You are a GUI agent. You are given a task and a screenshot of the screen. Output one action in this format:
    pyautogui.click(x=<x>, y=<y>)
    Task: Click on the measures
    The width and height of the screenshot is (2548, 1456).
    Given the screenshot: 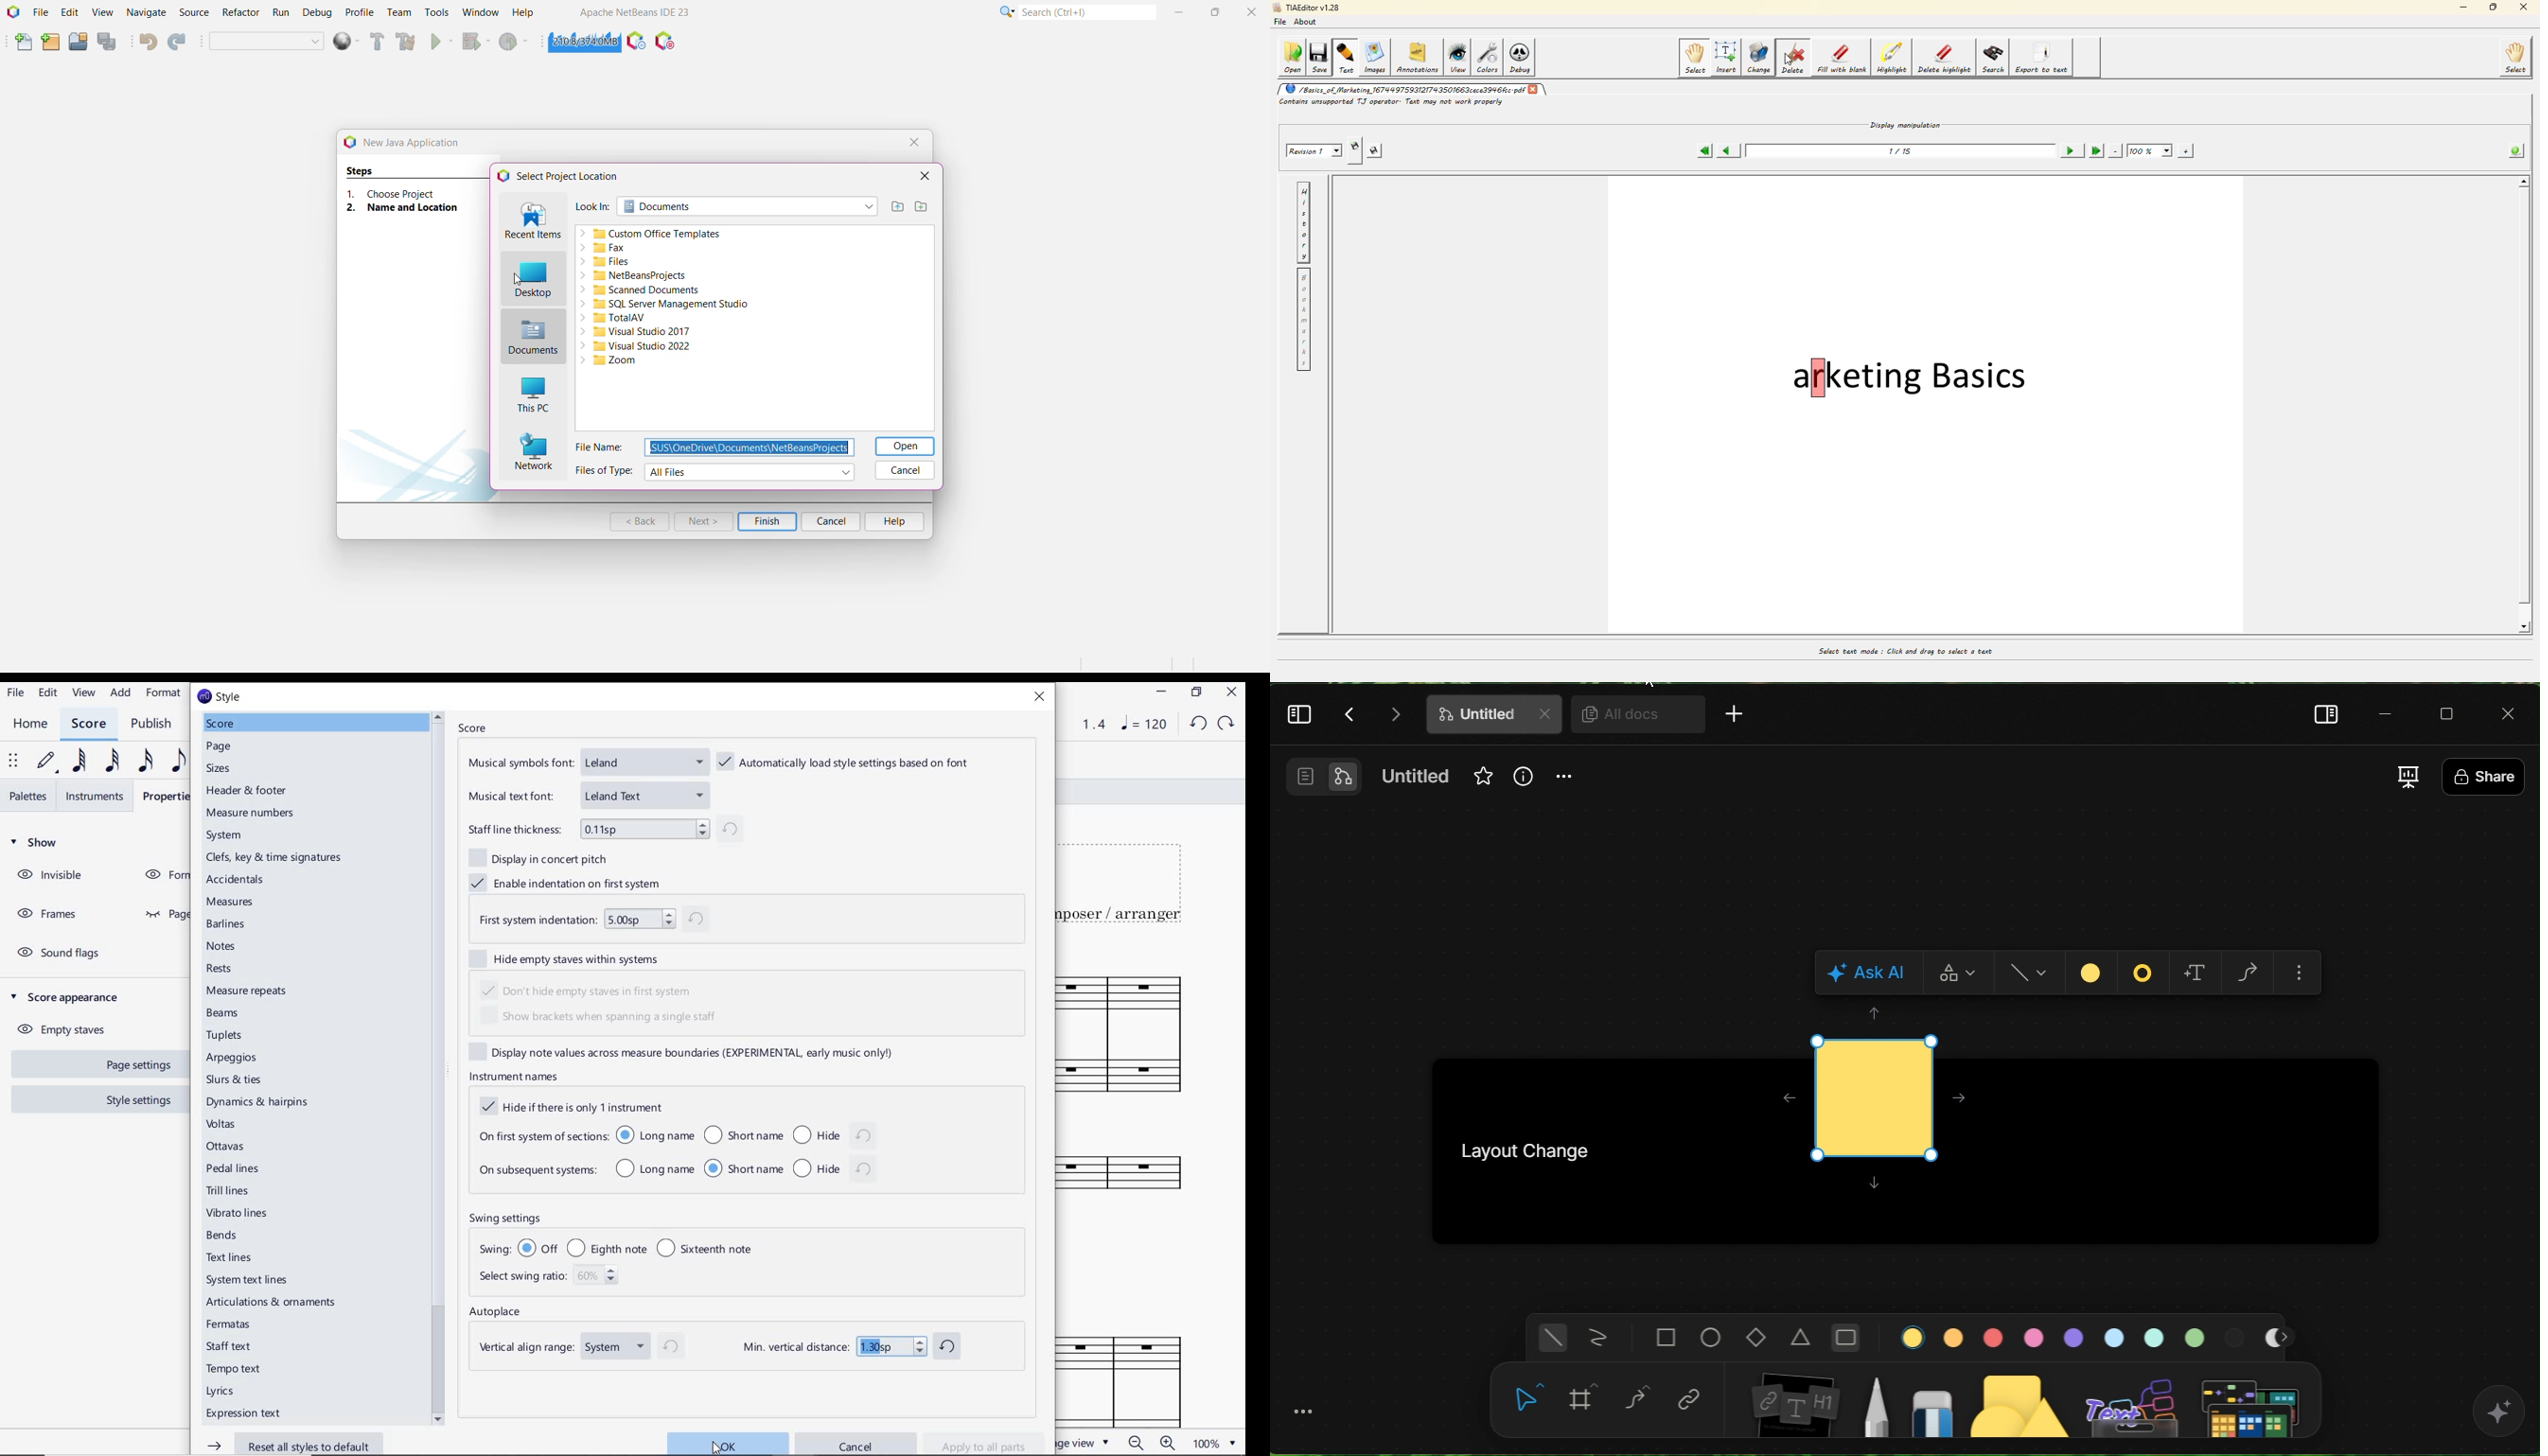 What is the action you would take?
    pyautogui.click(x=231, y=902)
    